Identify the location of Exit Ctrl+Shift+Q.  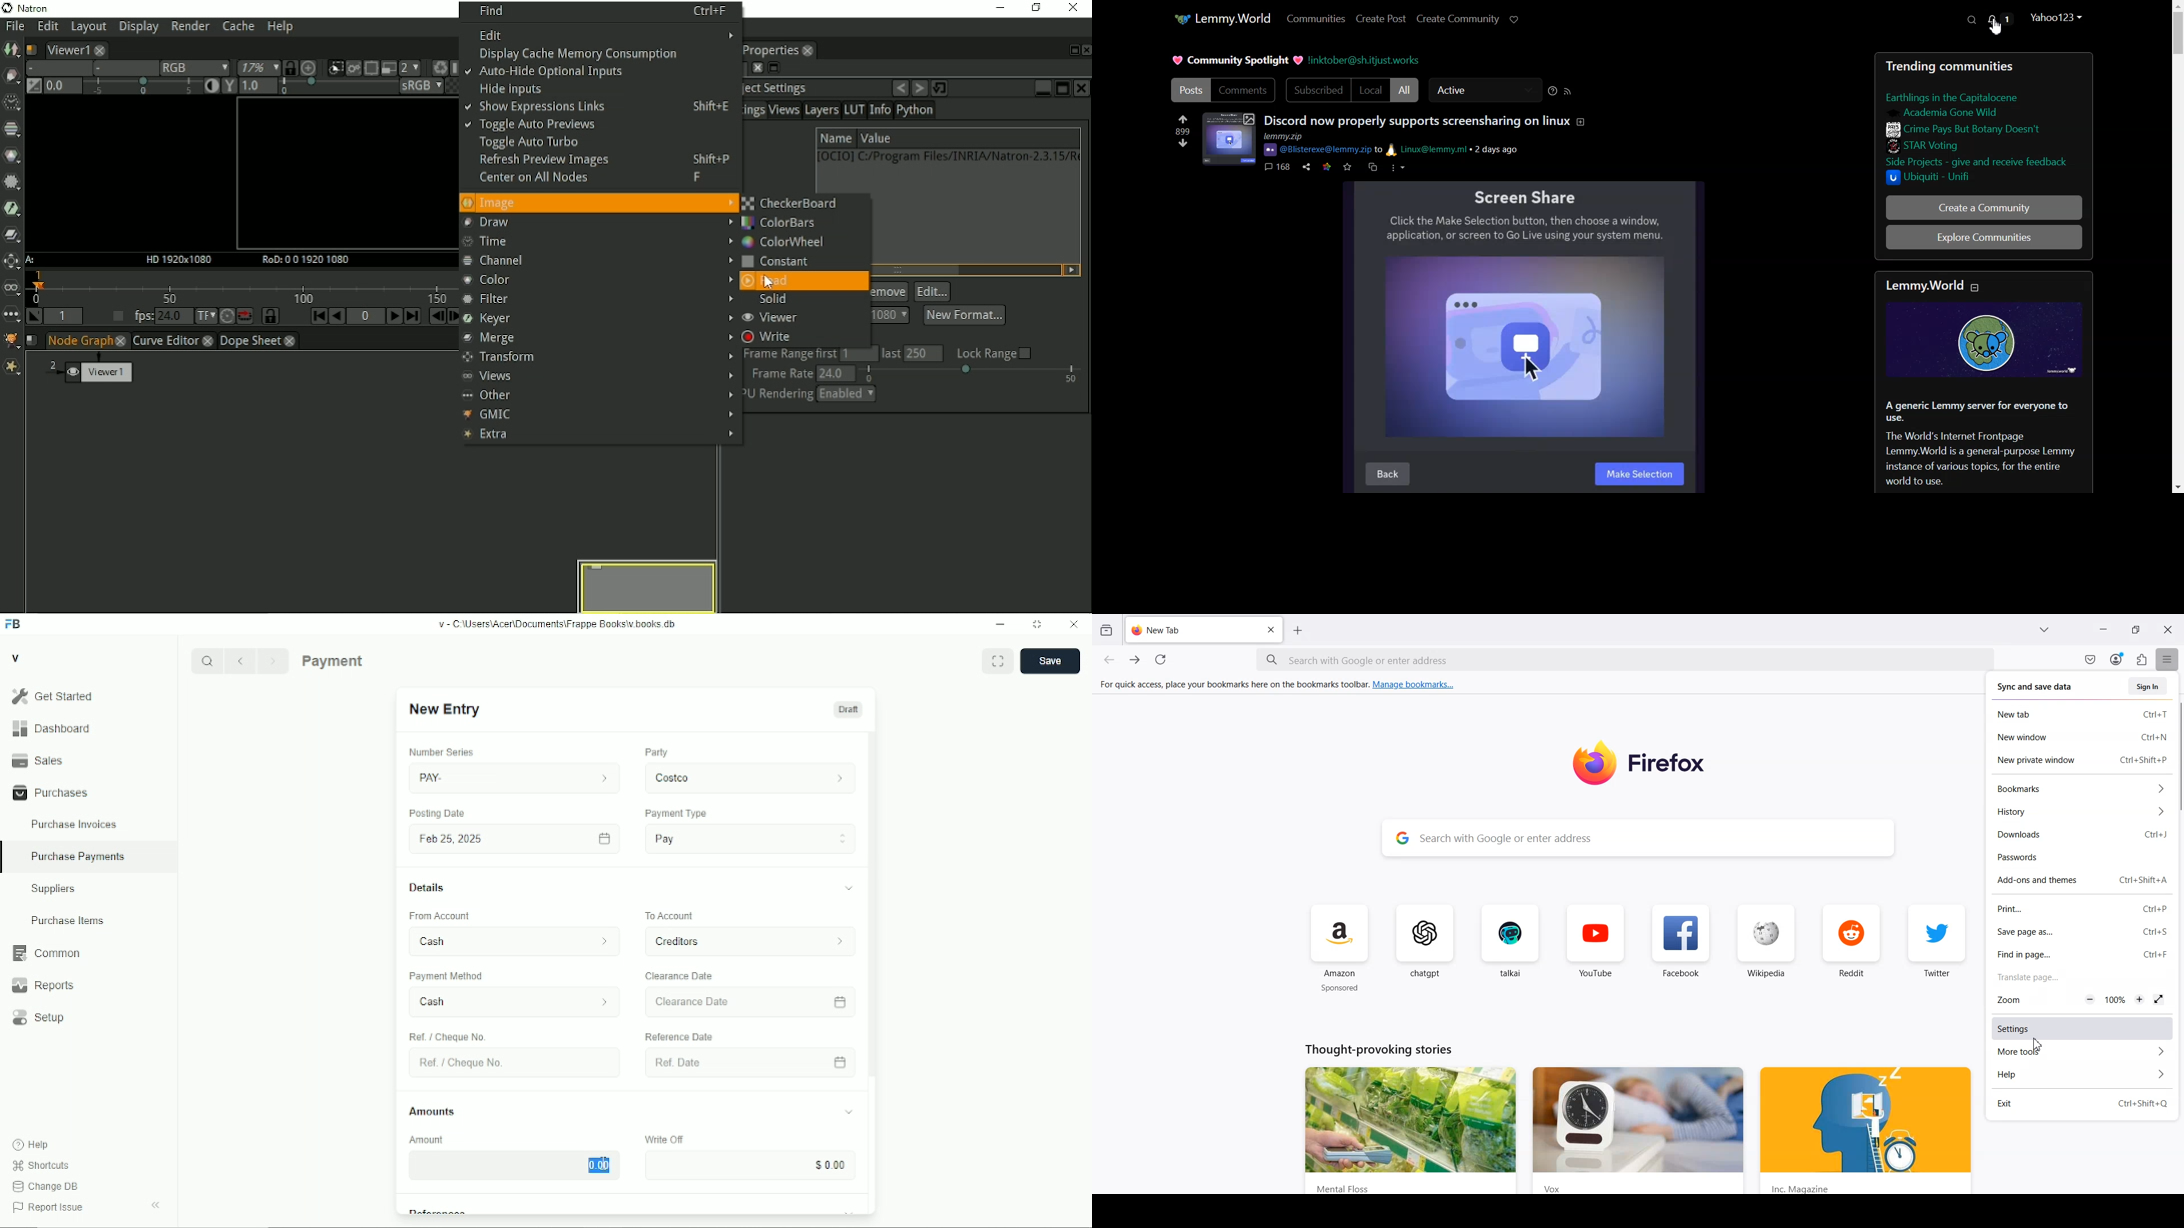
(2084, 1103).